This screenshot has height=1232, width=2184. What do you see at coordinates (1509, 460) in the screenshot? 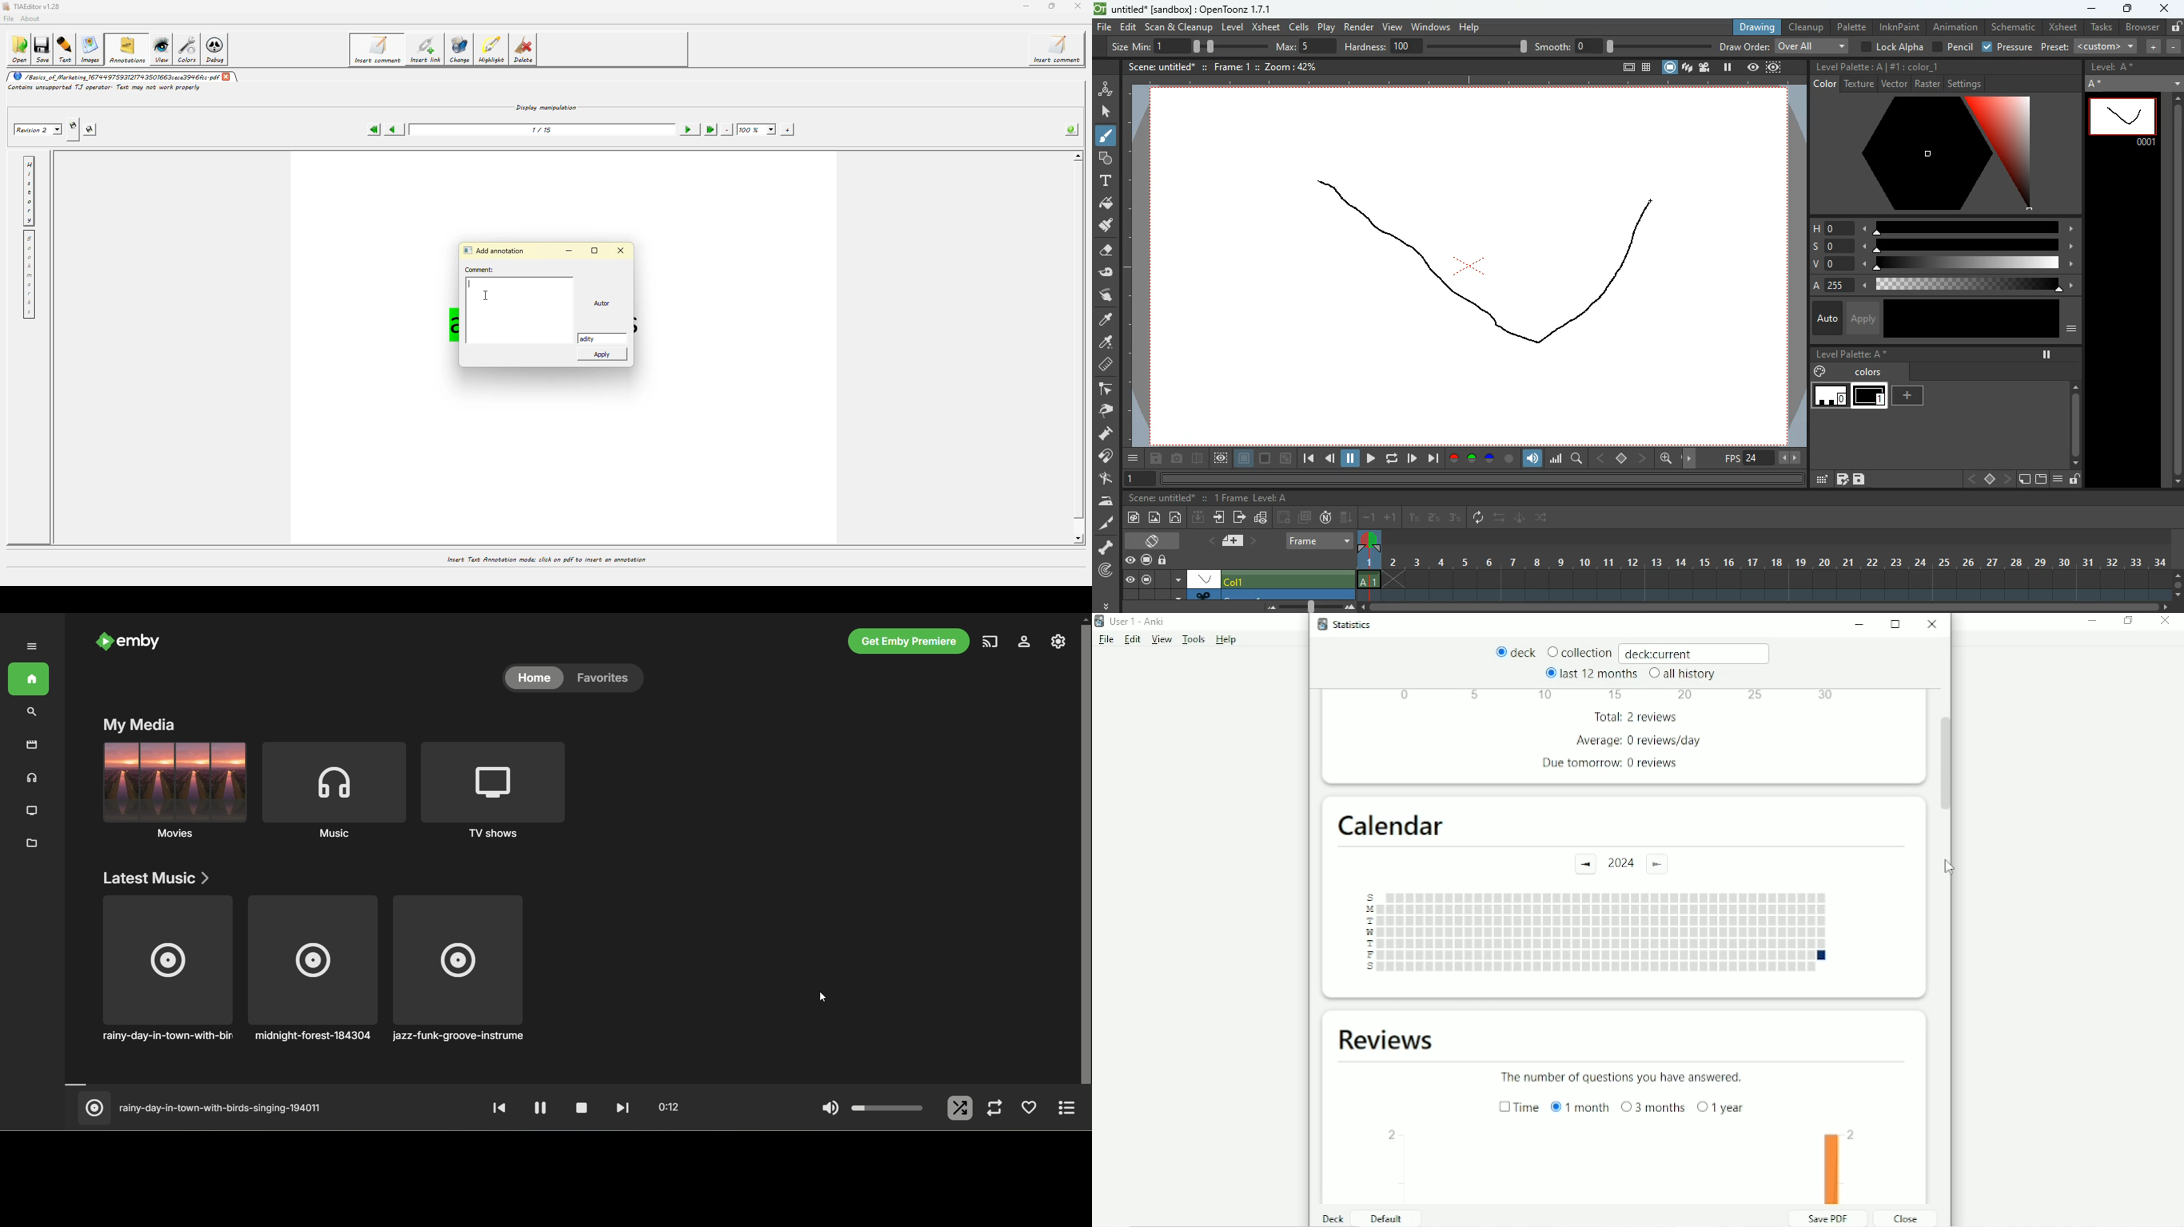
I see `color` at bounding box center [1509, 460].